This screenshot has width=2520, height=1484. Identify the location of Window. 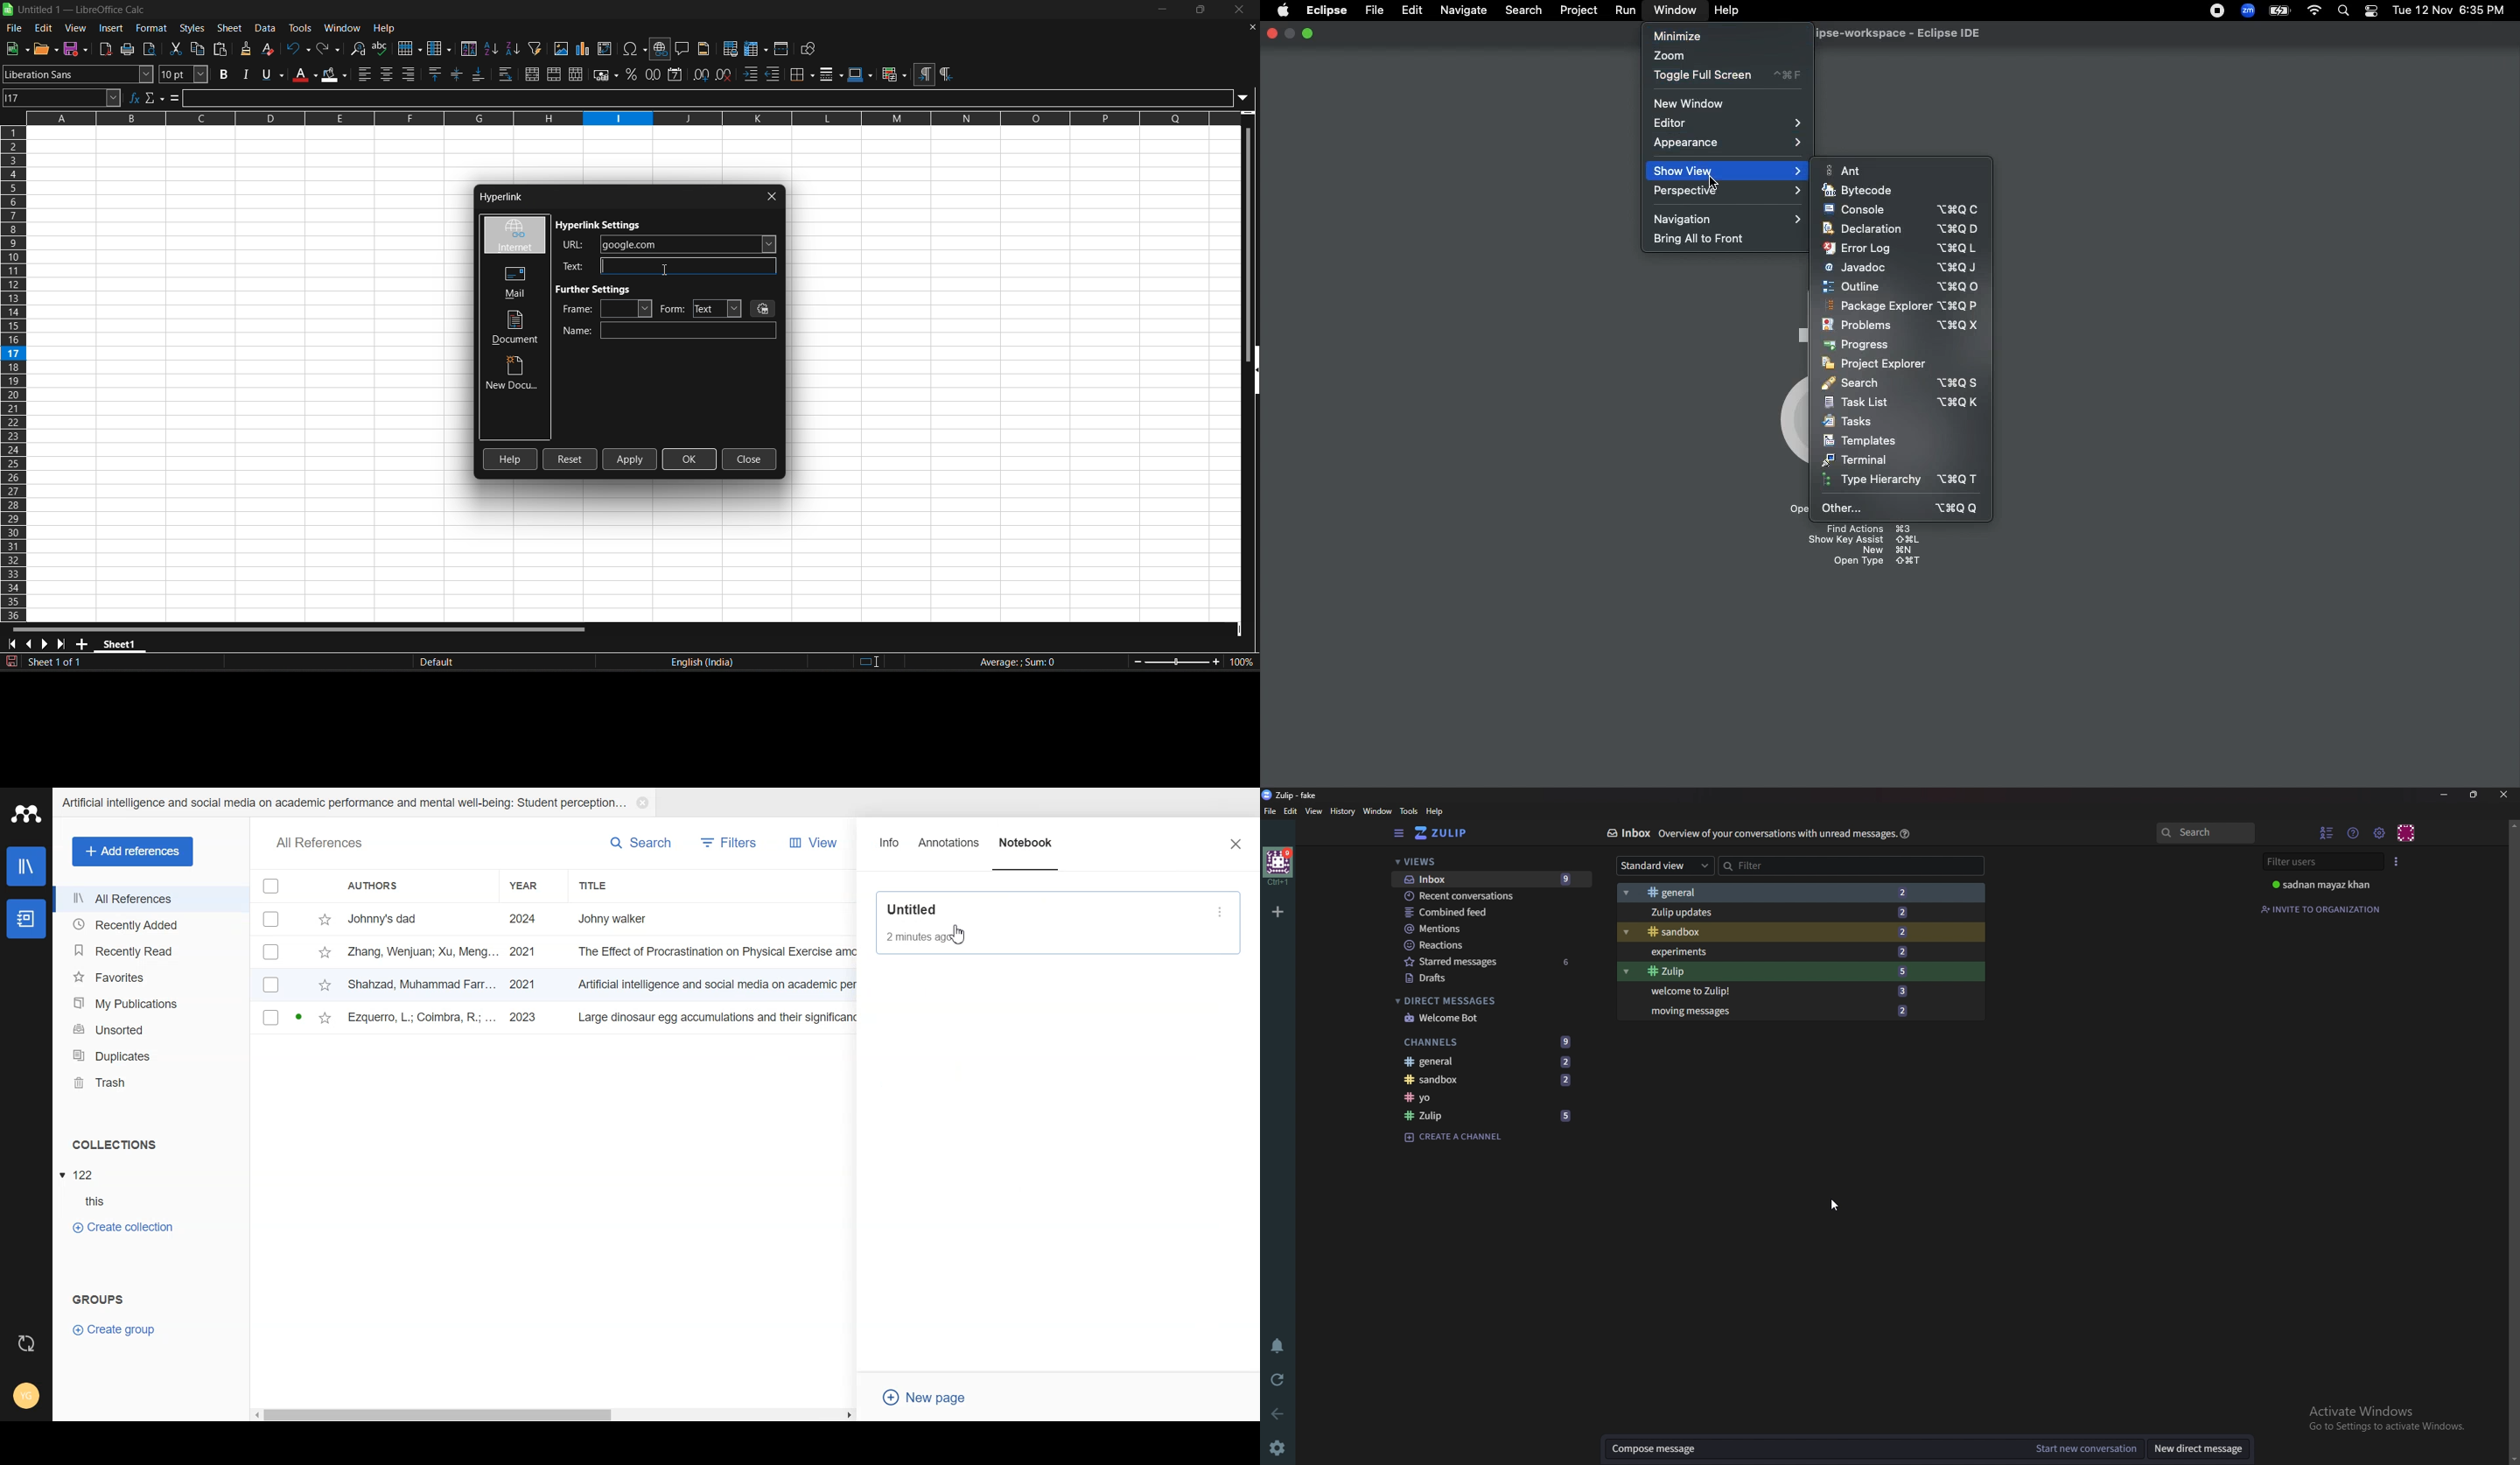
(1671, 10).